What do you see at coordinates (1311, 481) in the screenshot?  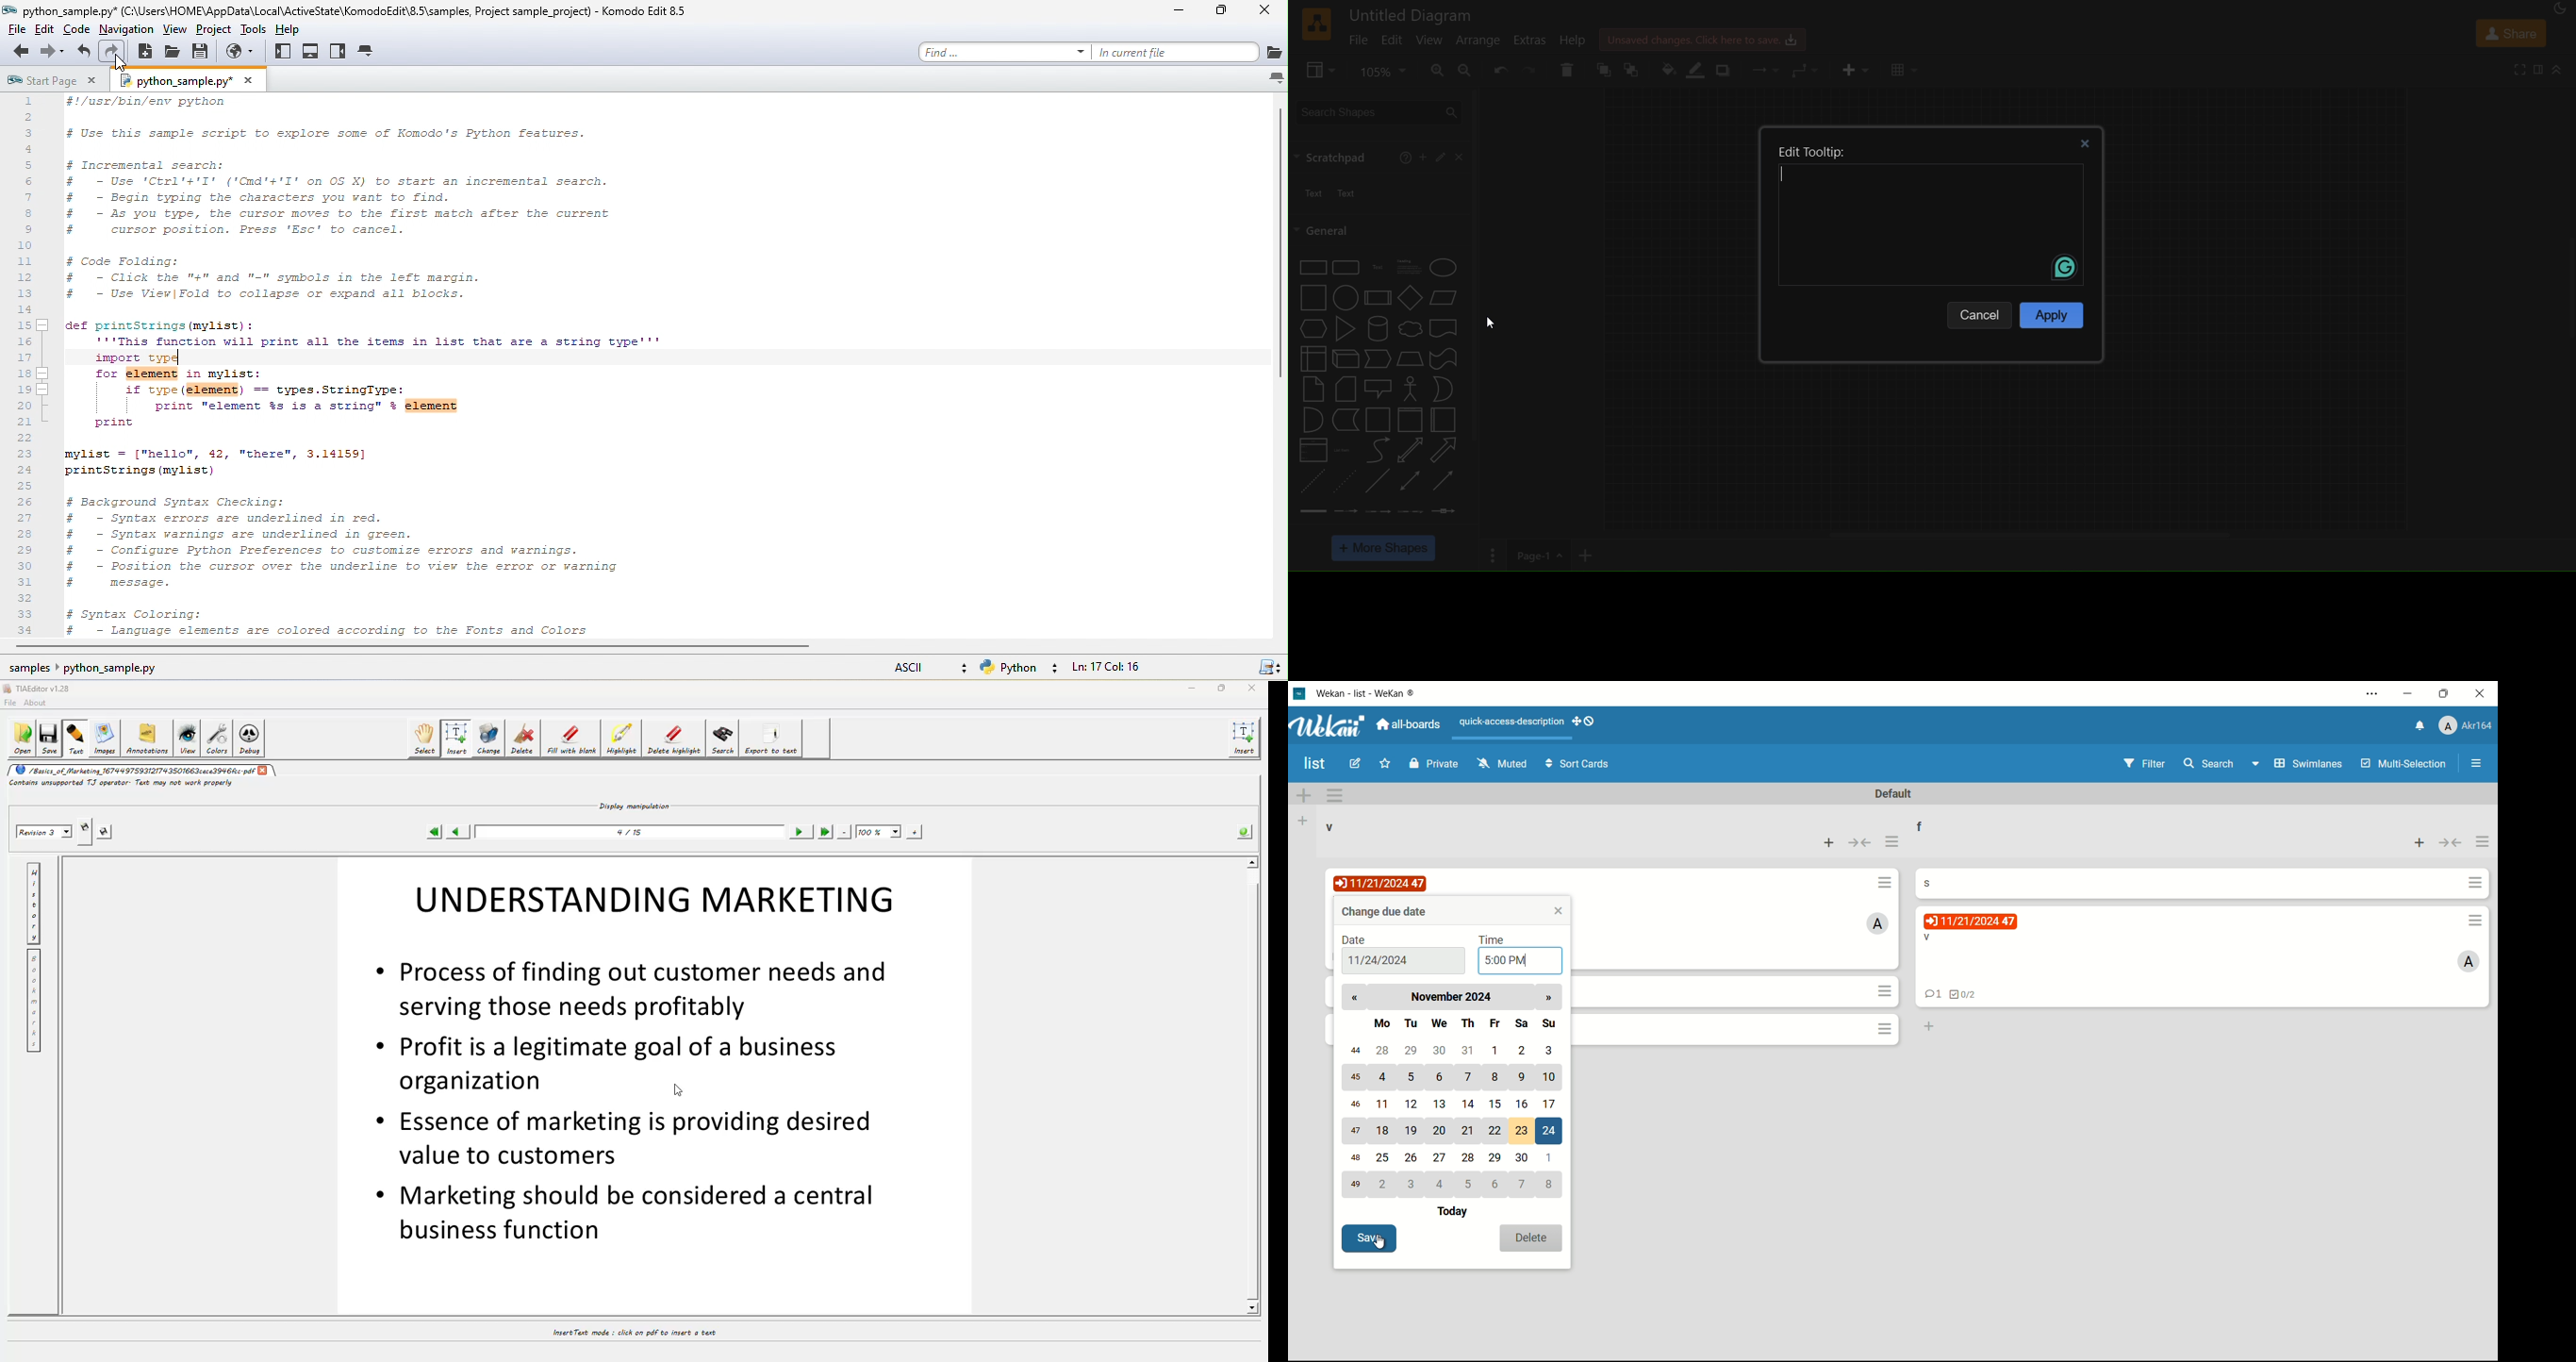 I see `dashed line` at bounding box center [1311, 481].